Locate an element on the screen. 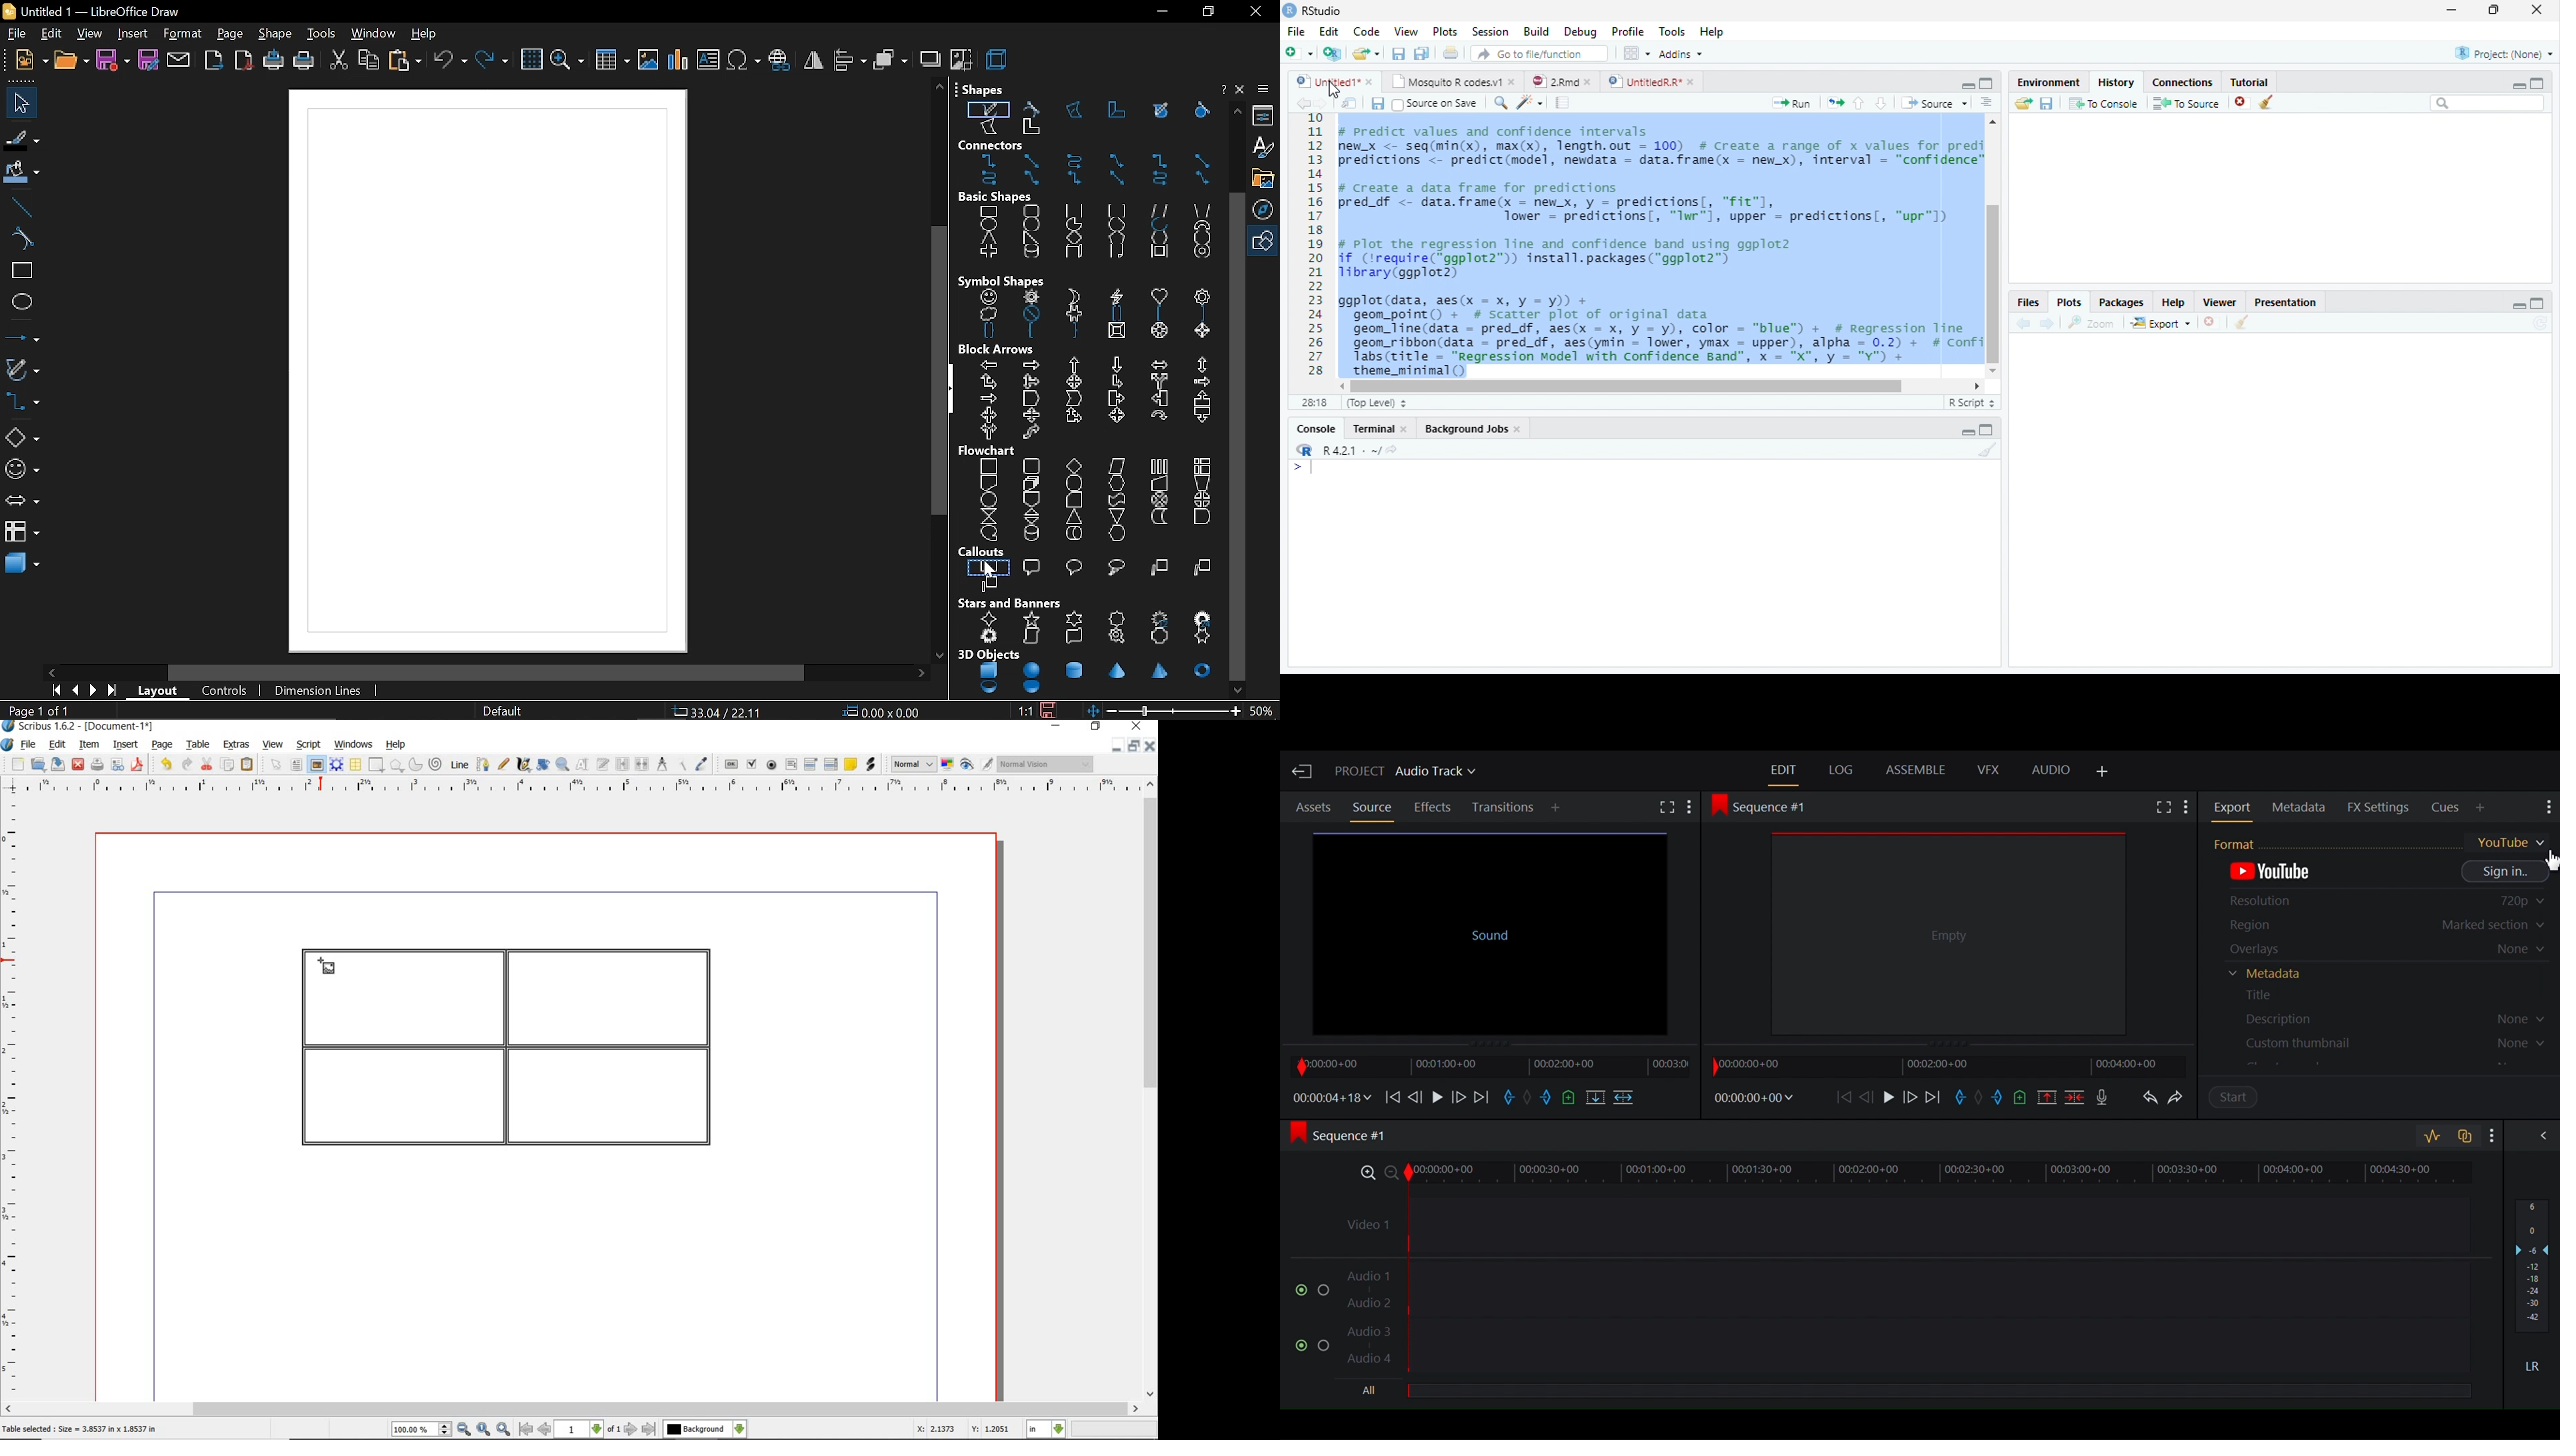 The image size is (2576, 1456). co-ordinate is located at coordinates (718, 712).